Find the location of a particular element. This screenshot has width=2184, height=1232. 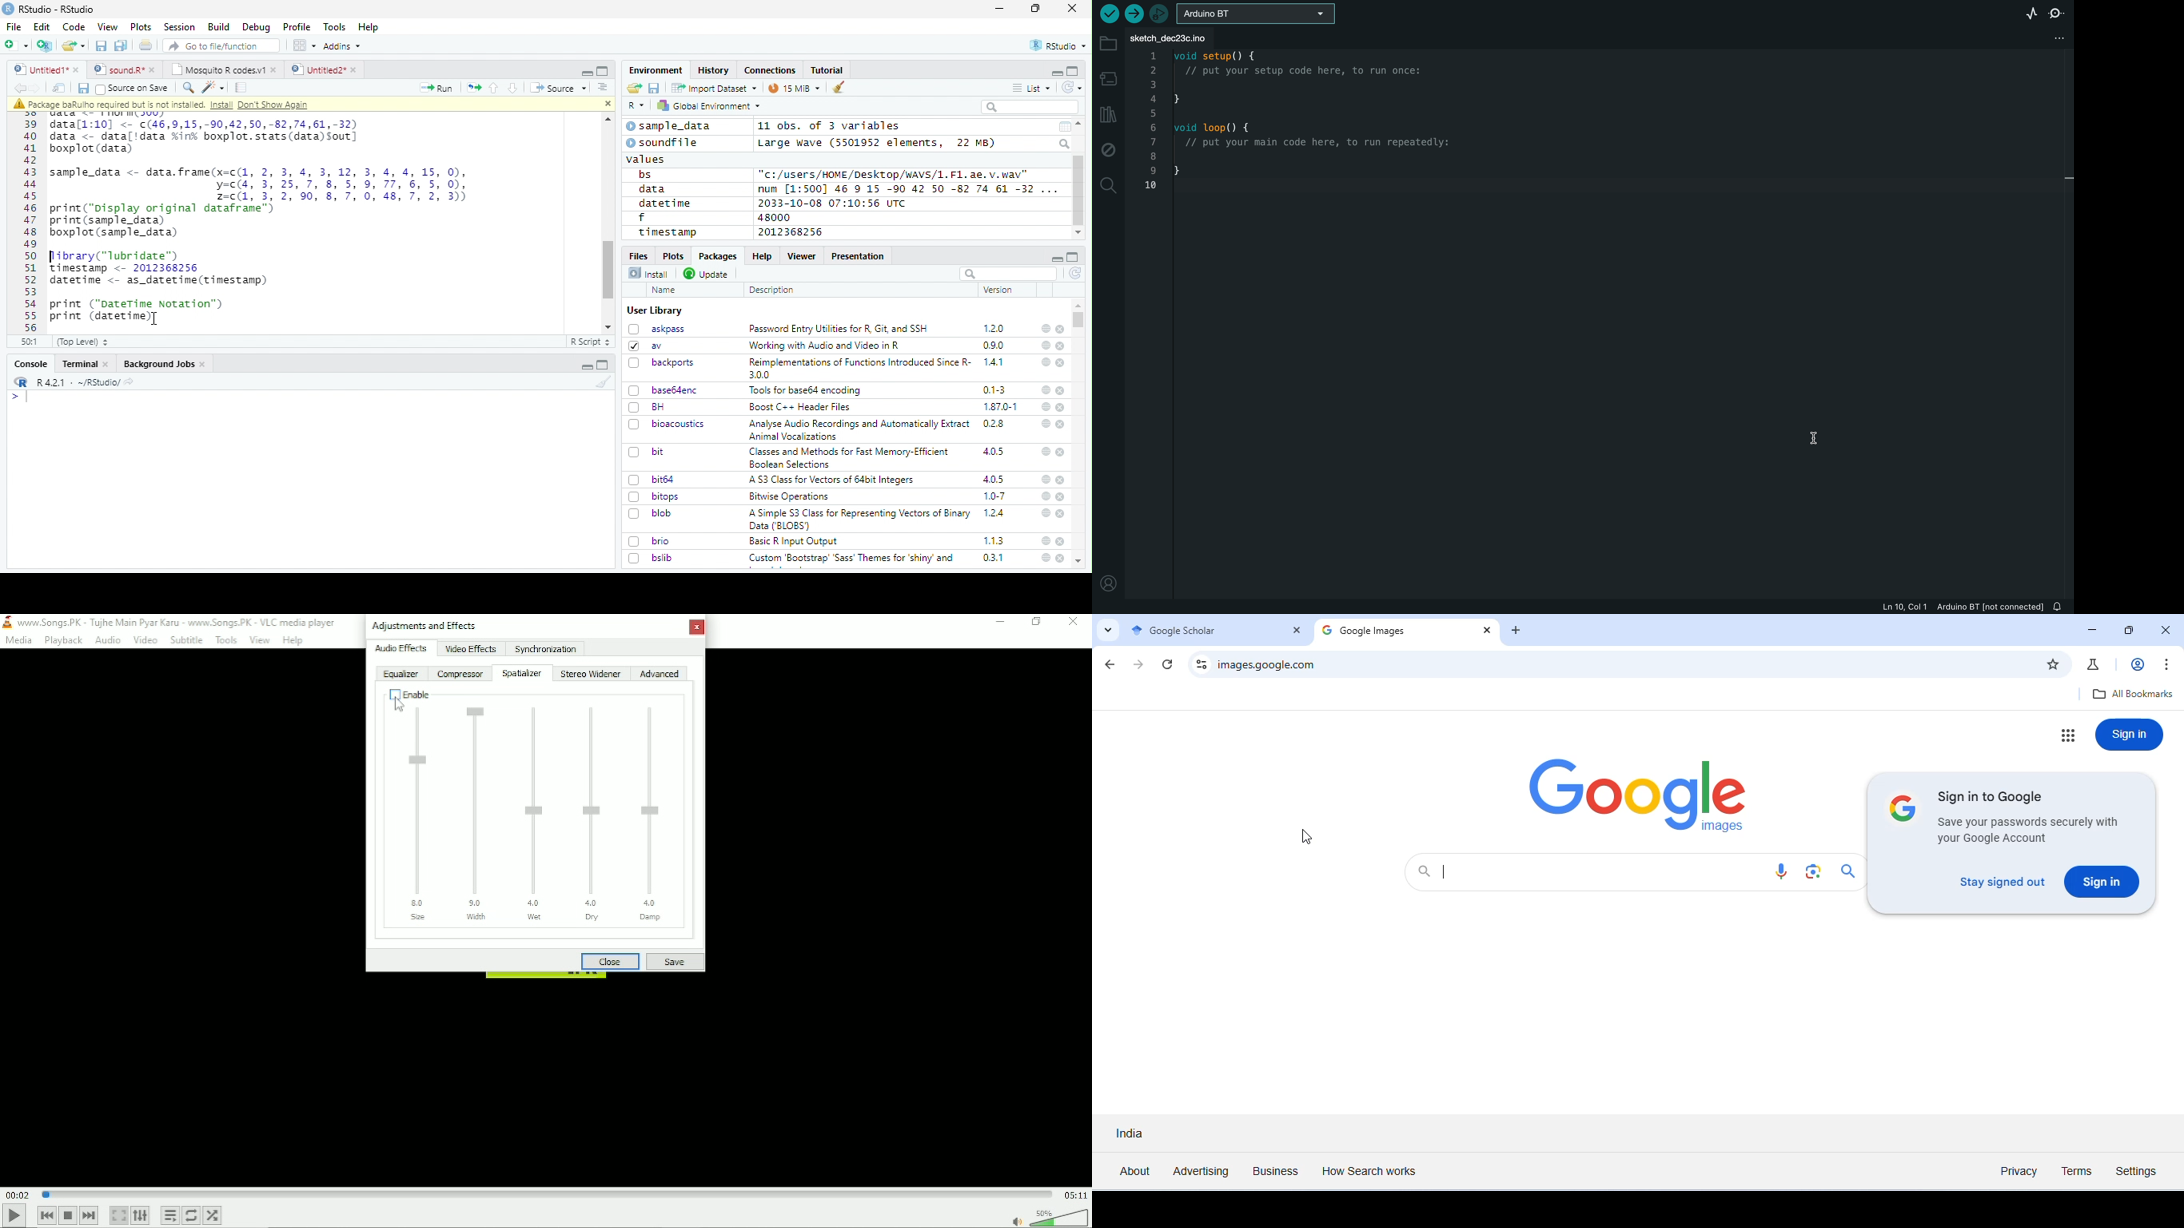

RStudio - RStudio is located at coordinates (57, 9).